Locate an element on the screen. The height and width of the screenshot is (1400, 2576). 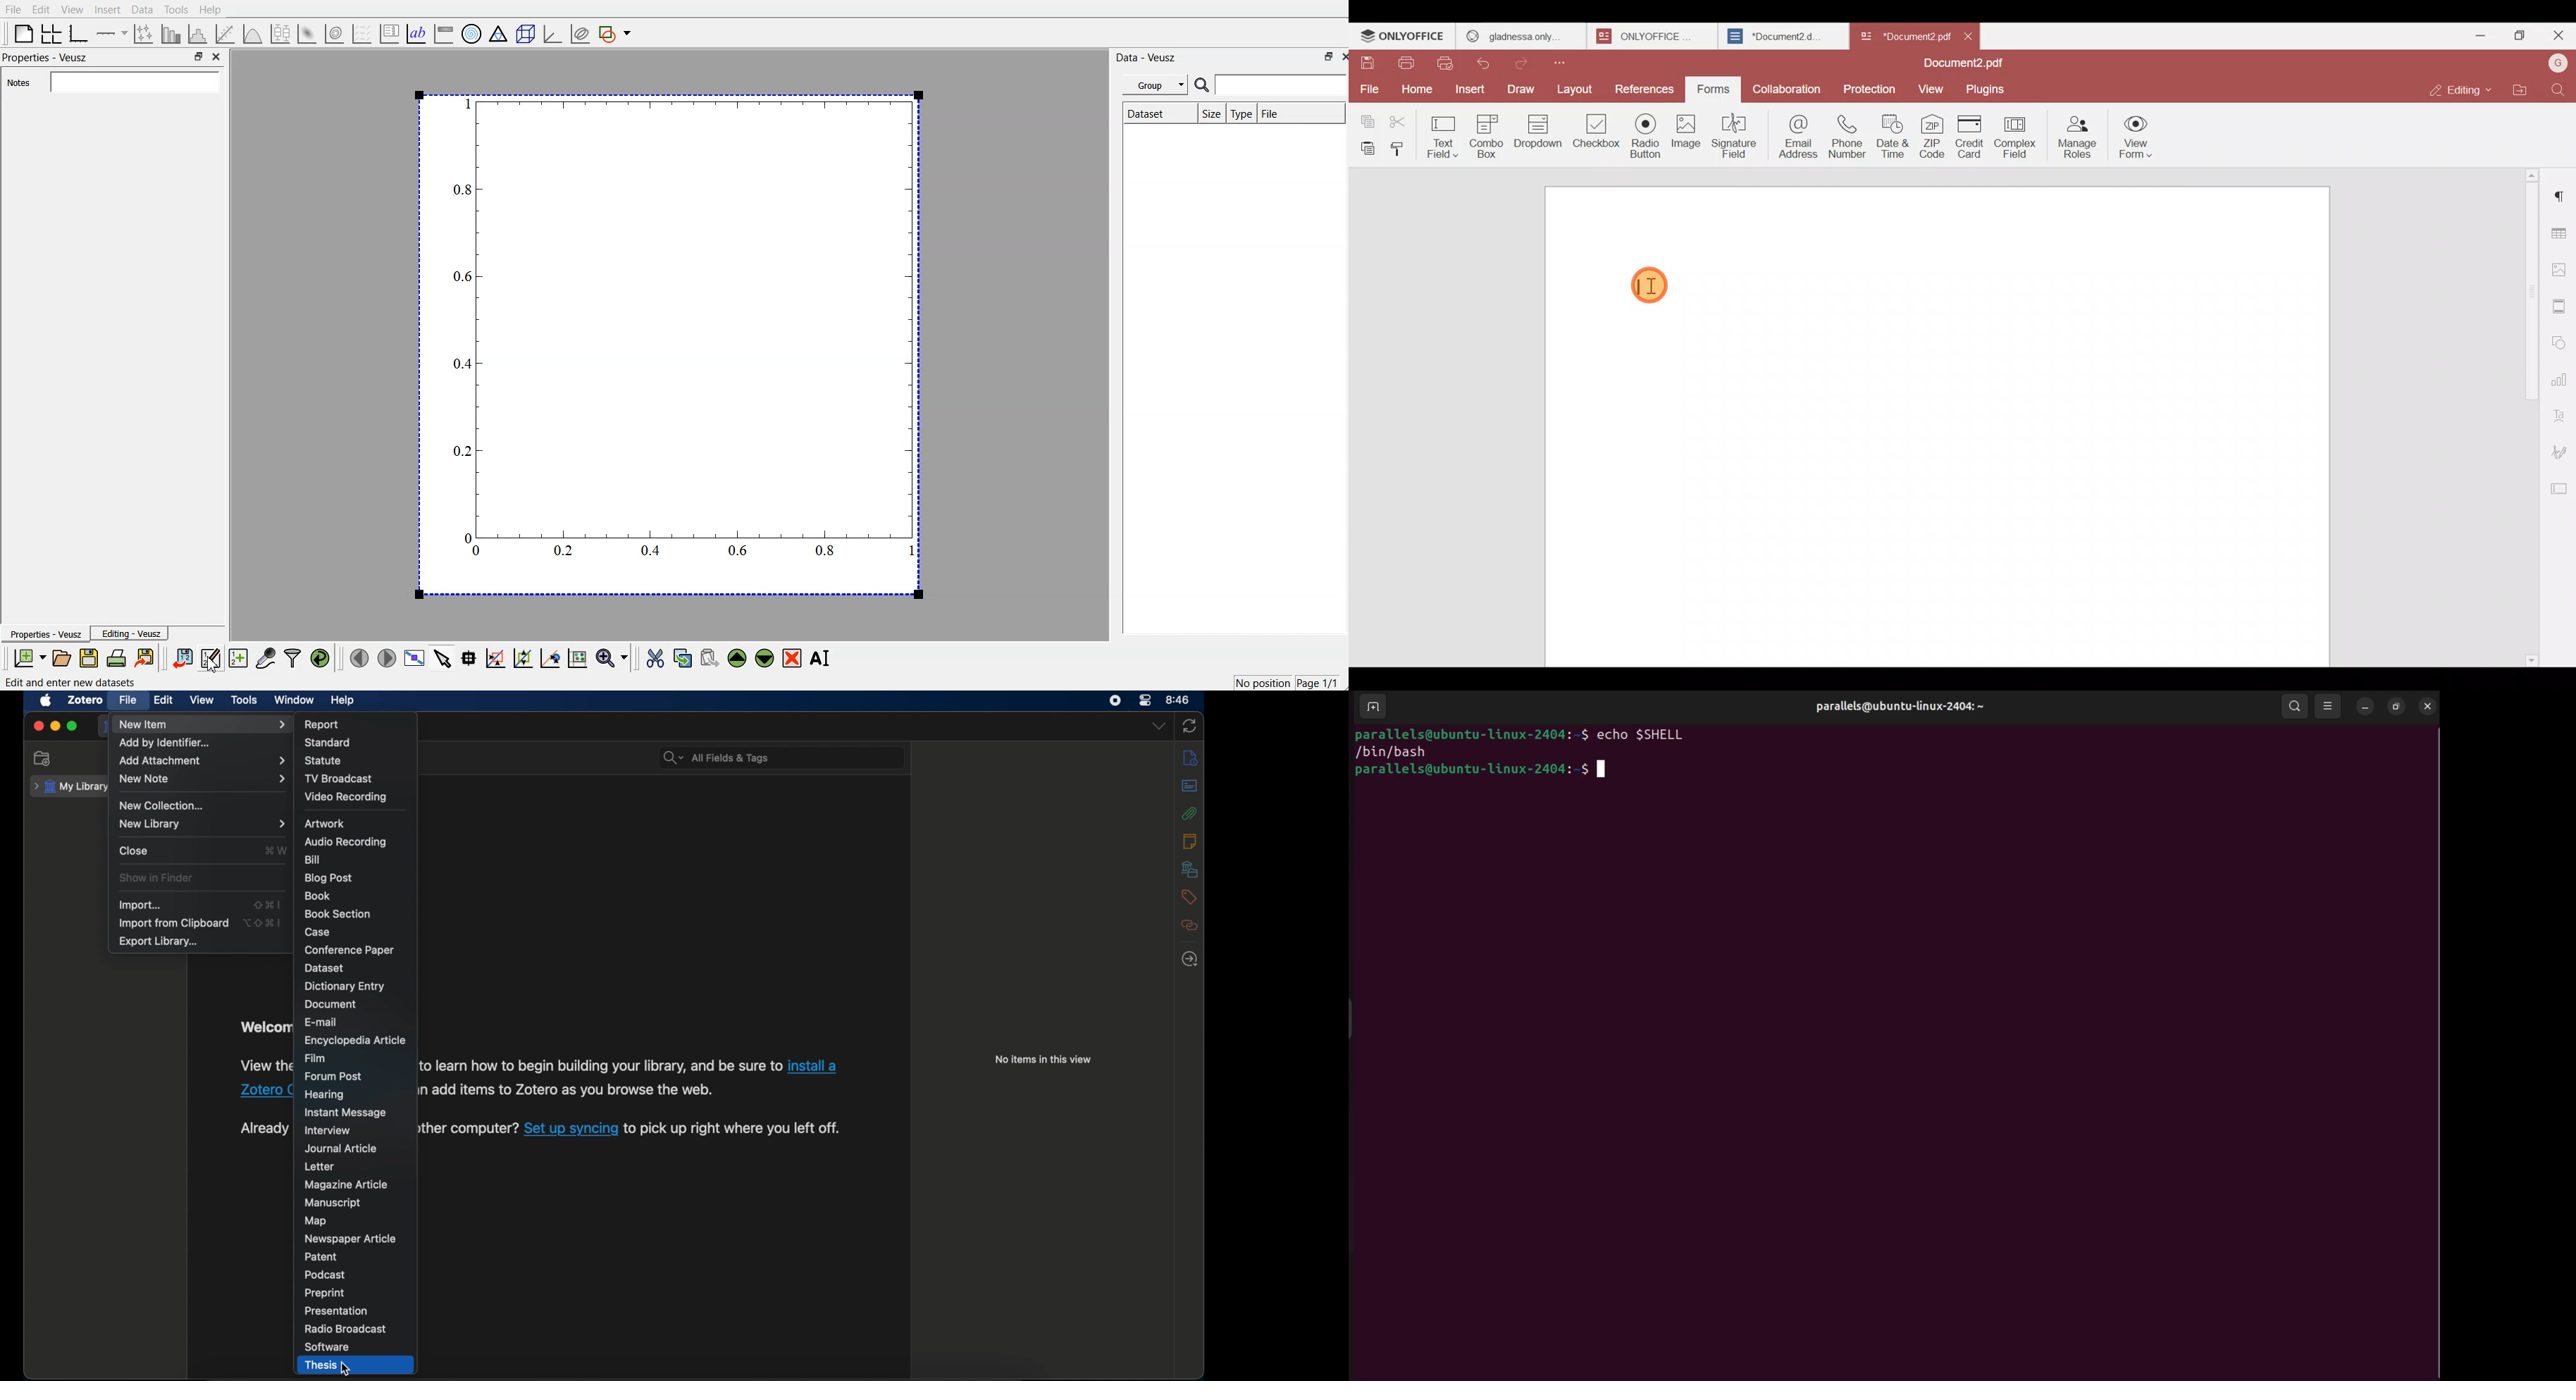
shortcut is located at coordinates (267, 904).